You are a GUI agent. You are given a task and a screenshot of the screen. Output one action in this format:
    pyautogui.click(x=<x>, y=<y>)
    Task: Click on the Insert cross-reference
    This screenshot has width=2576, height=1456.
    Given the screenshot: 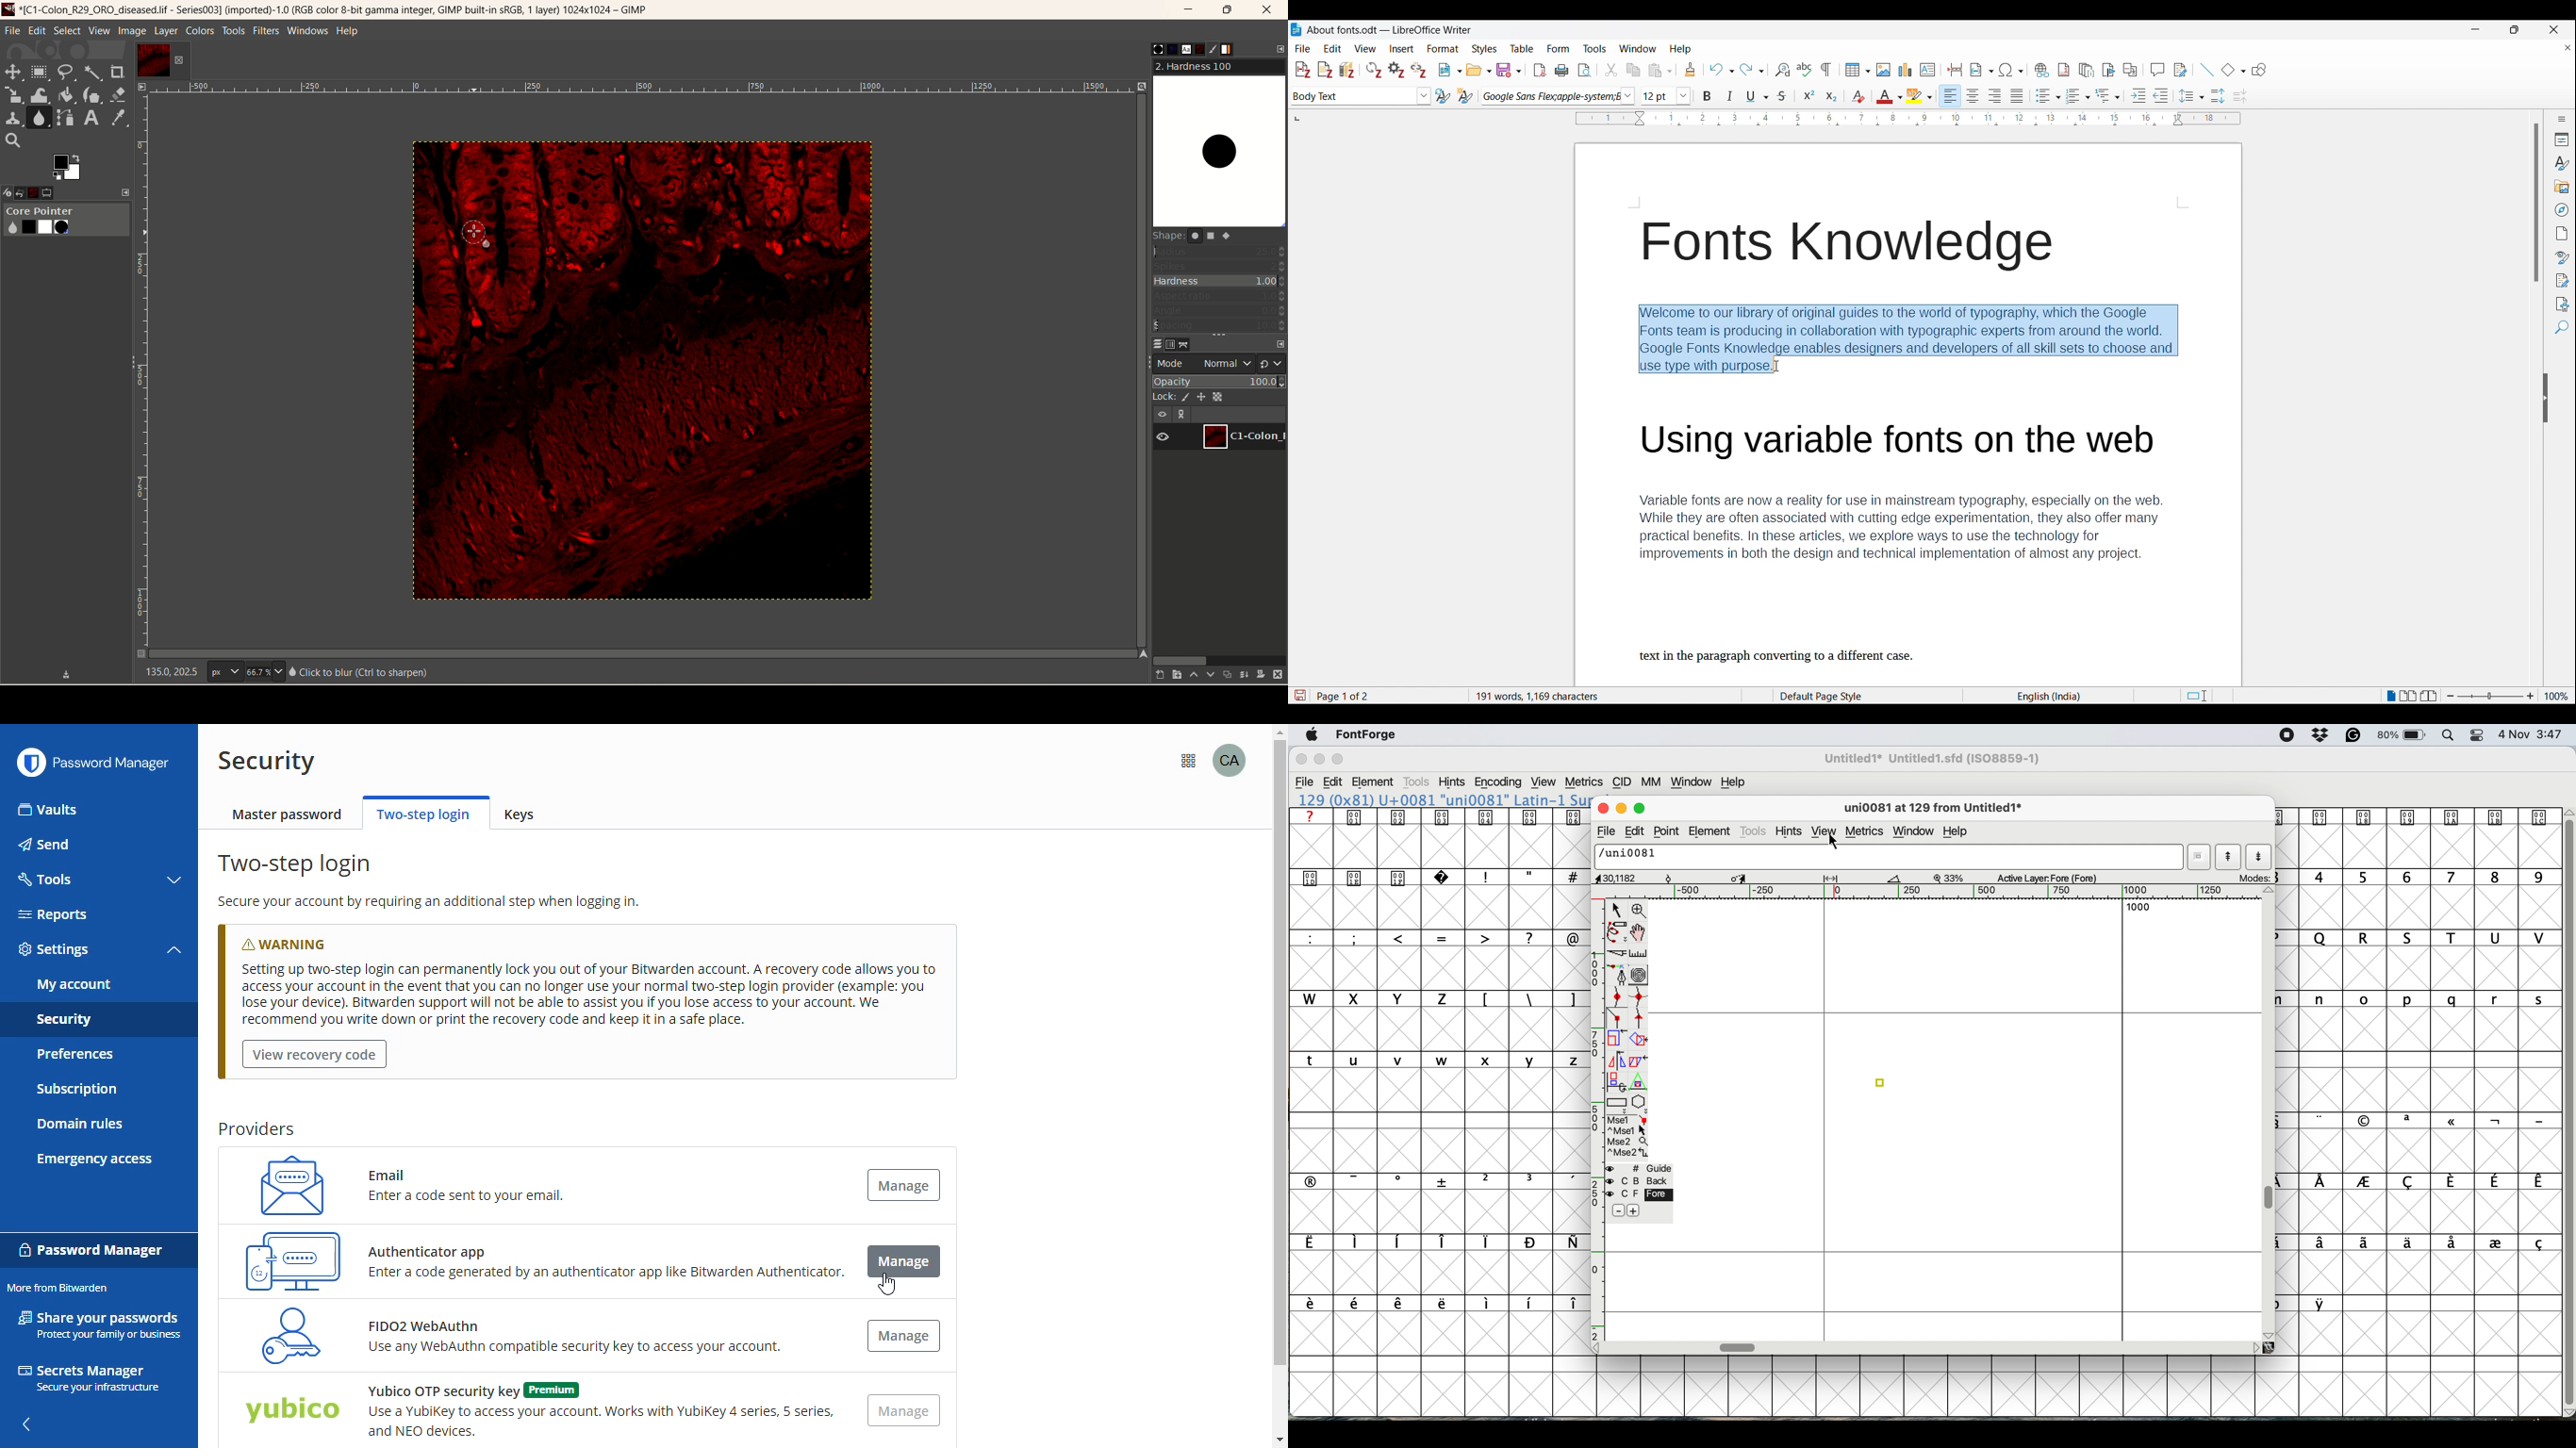 What is the action you would take?
    pyautogui.click(x=2130, y=70)
    